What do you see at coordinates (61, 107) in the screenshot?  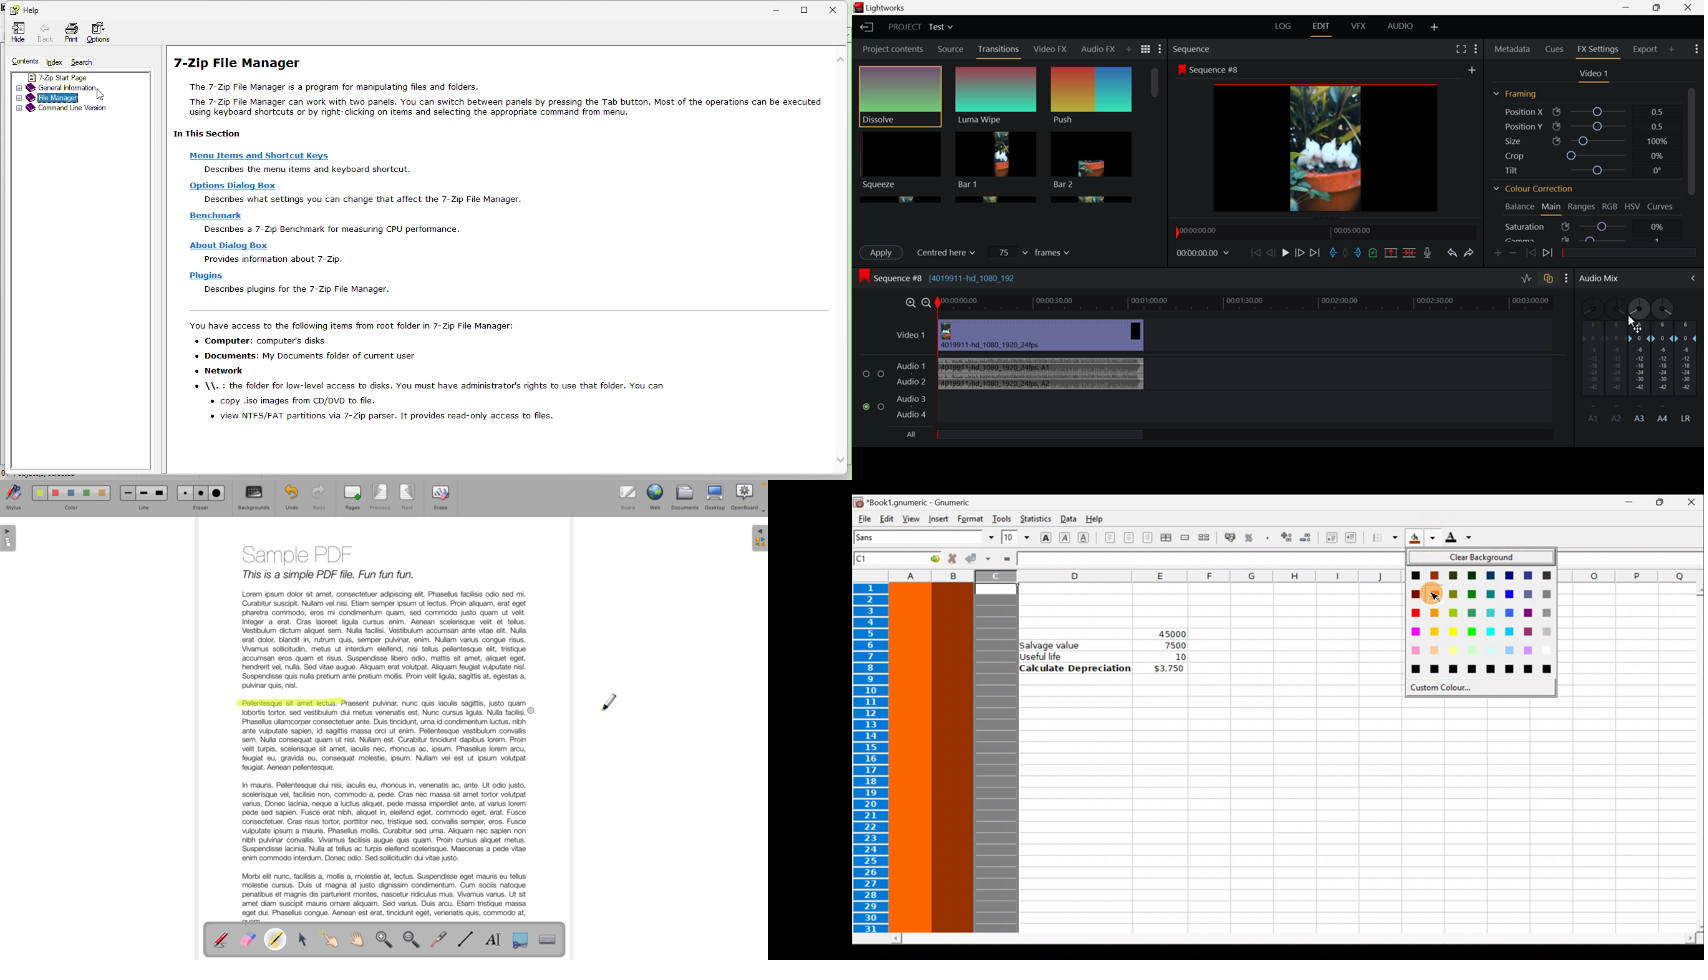 I see `Command line version` at bounding box center [61, 107].